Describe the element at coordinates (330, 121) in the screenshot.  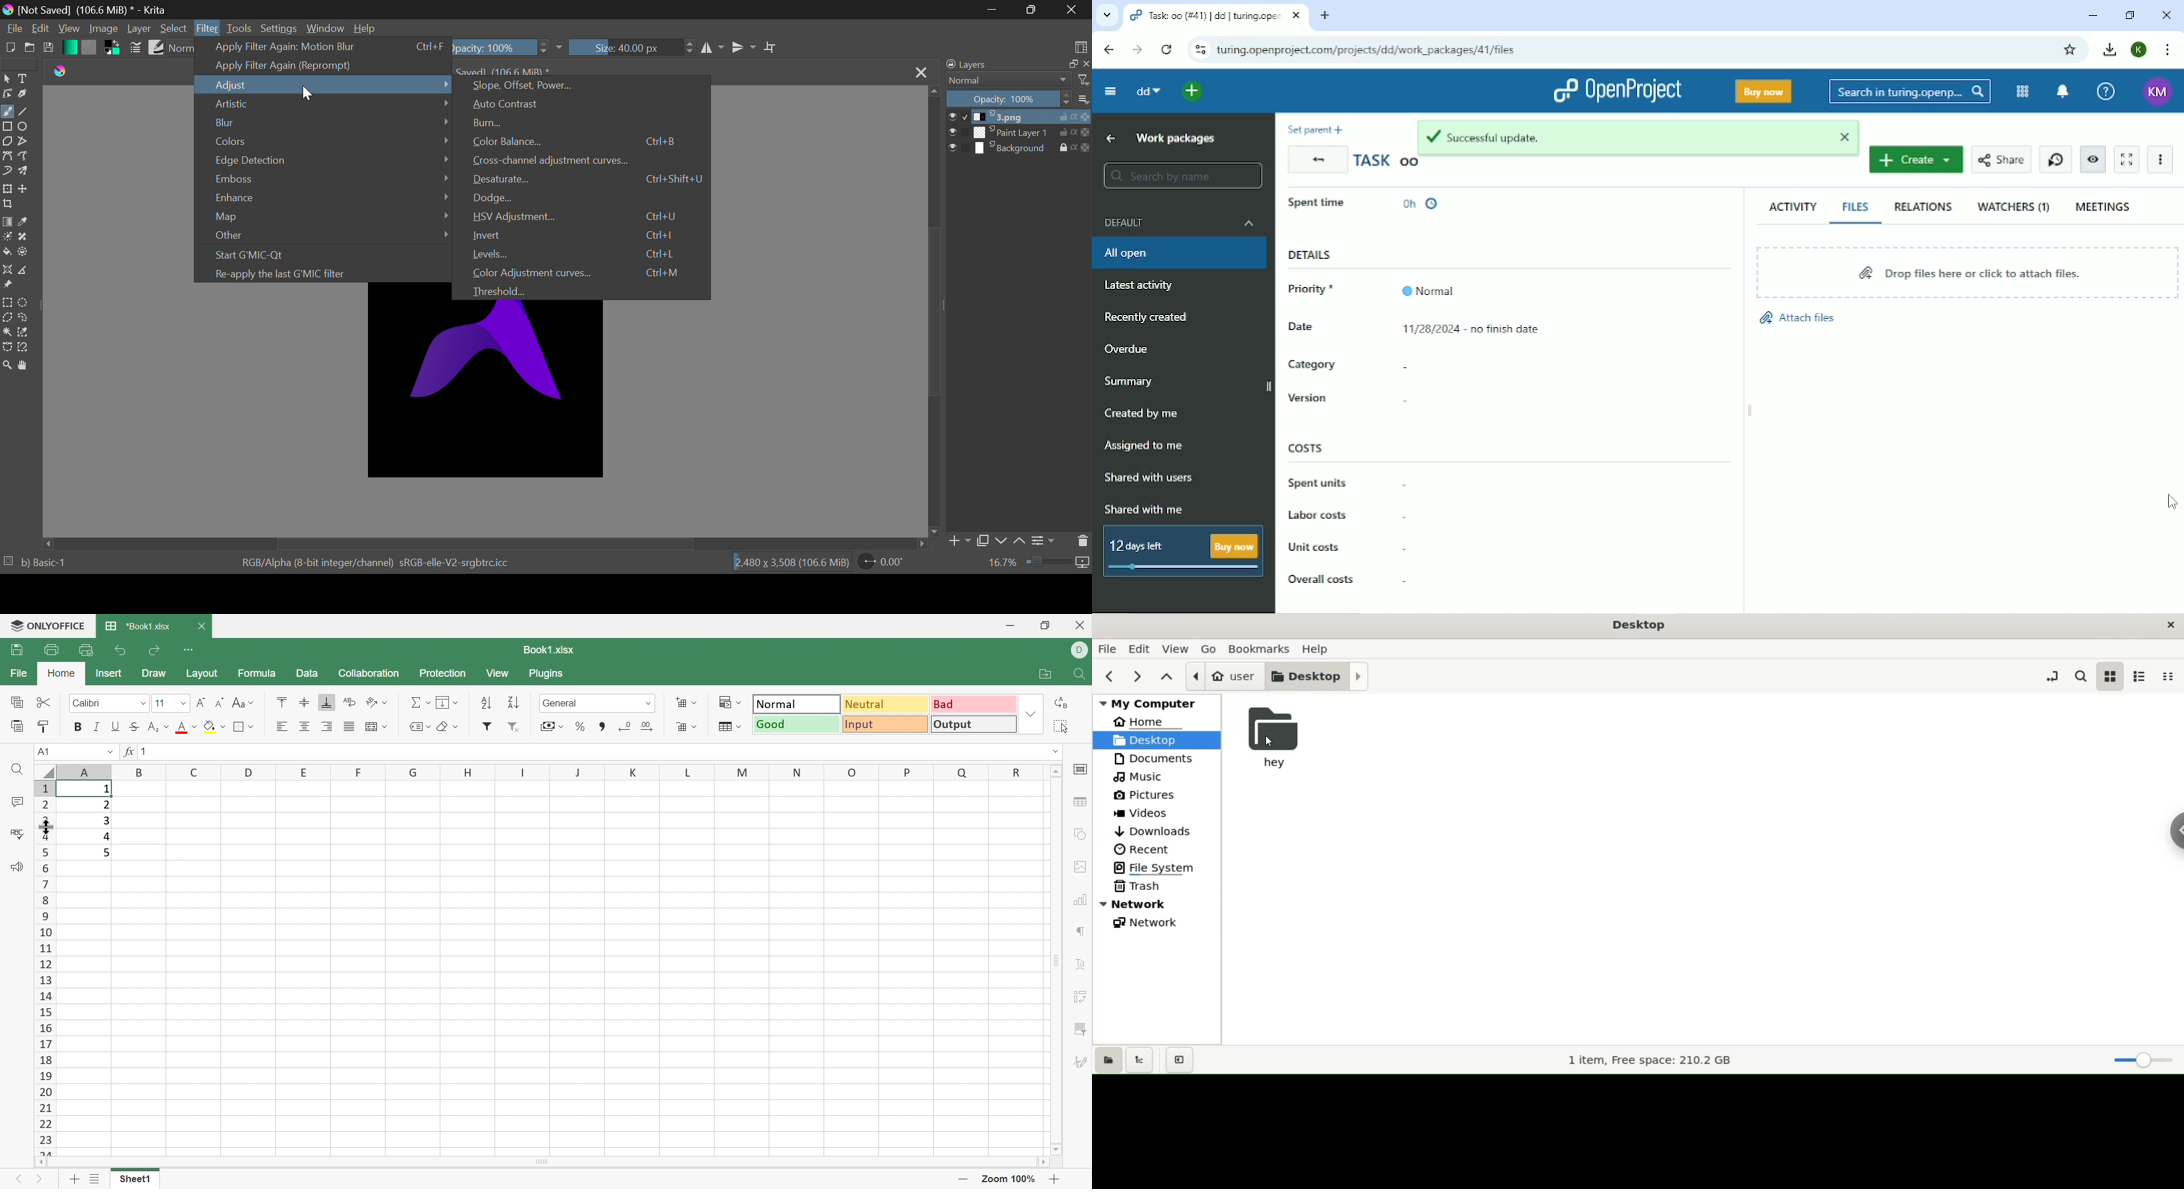
I see `Blur` at that location.